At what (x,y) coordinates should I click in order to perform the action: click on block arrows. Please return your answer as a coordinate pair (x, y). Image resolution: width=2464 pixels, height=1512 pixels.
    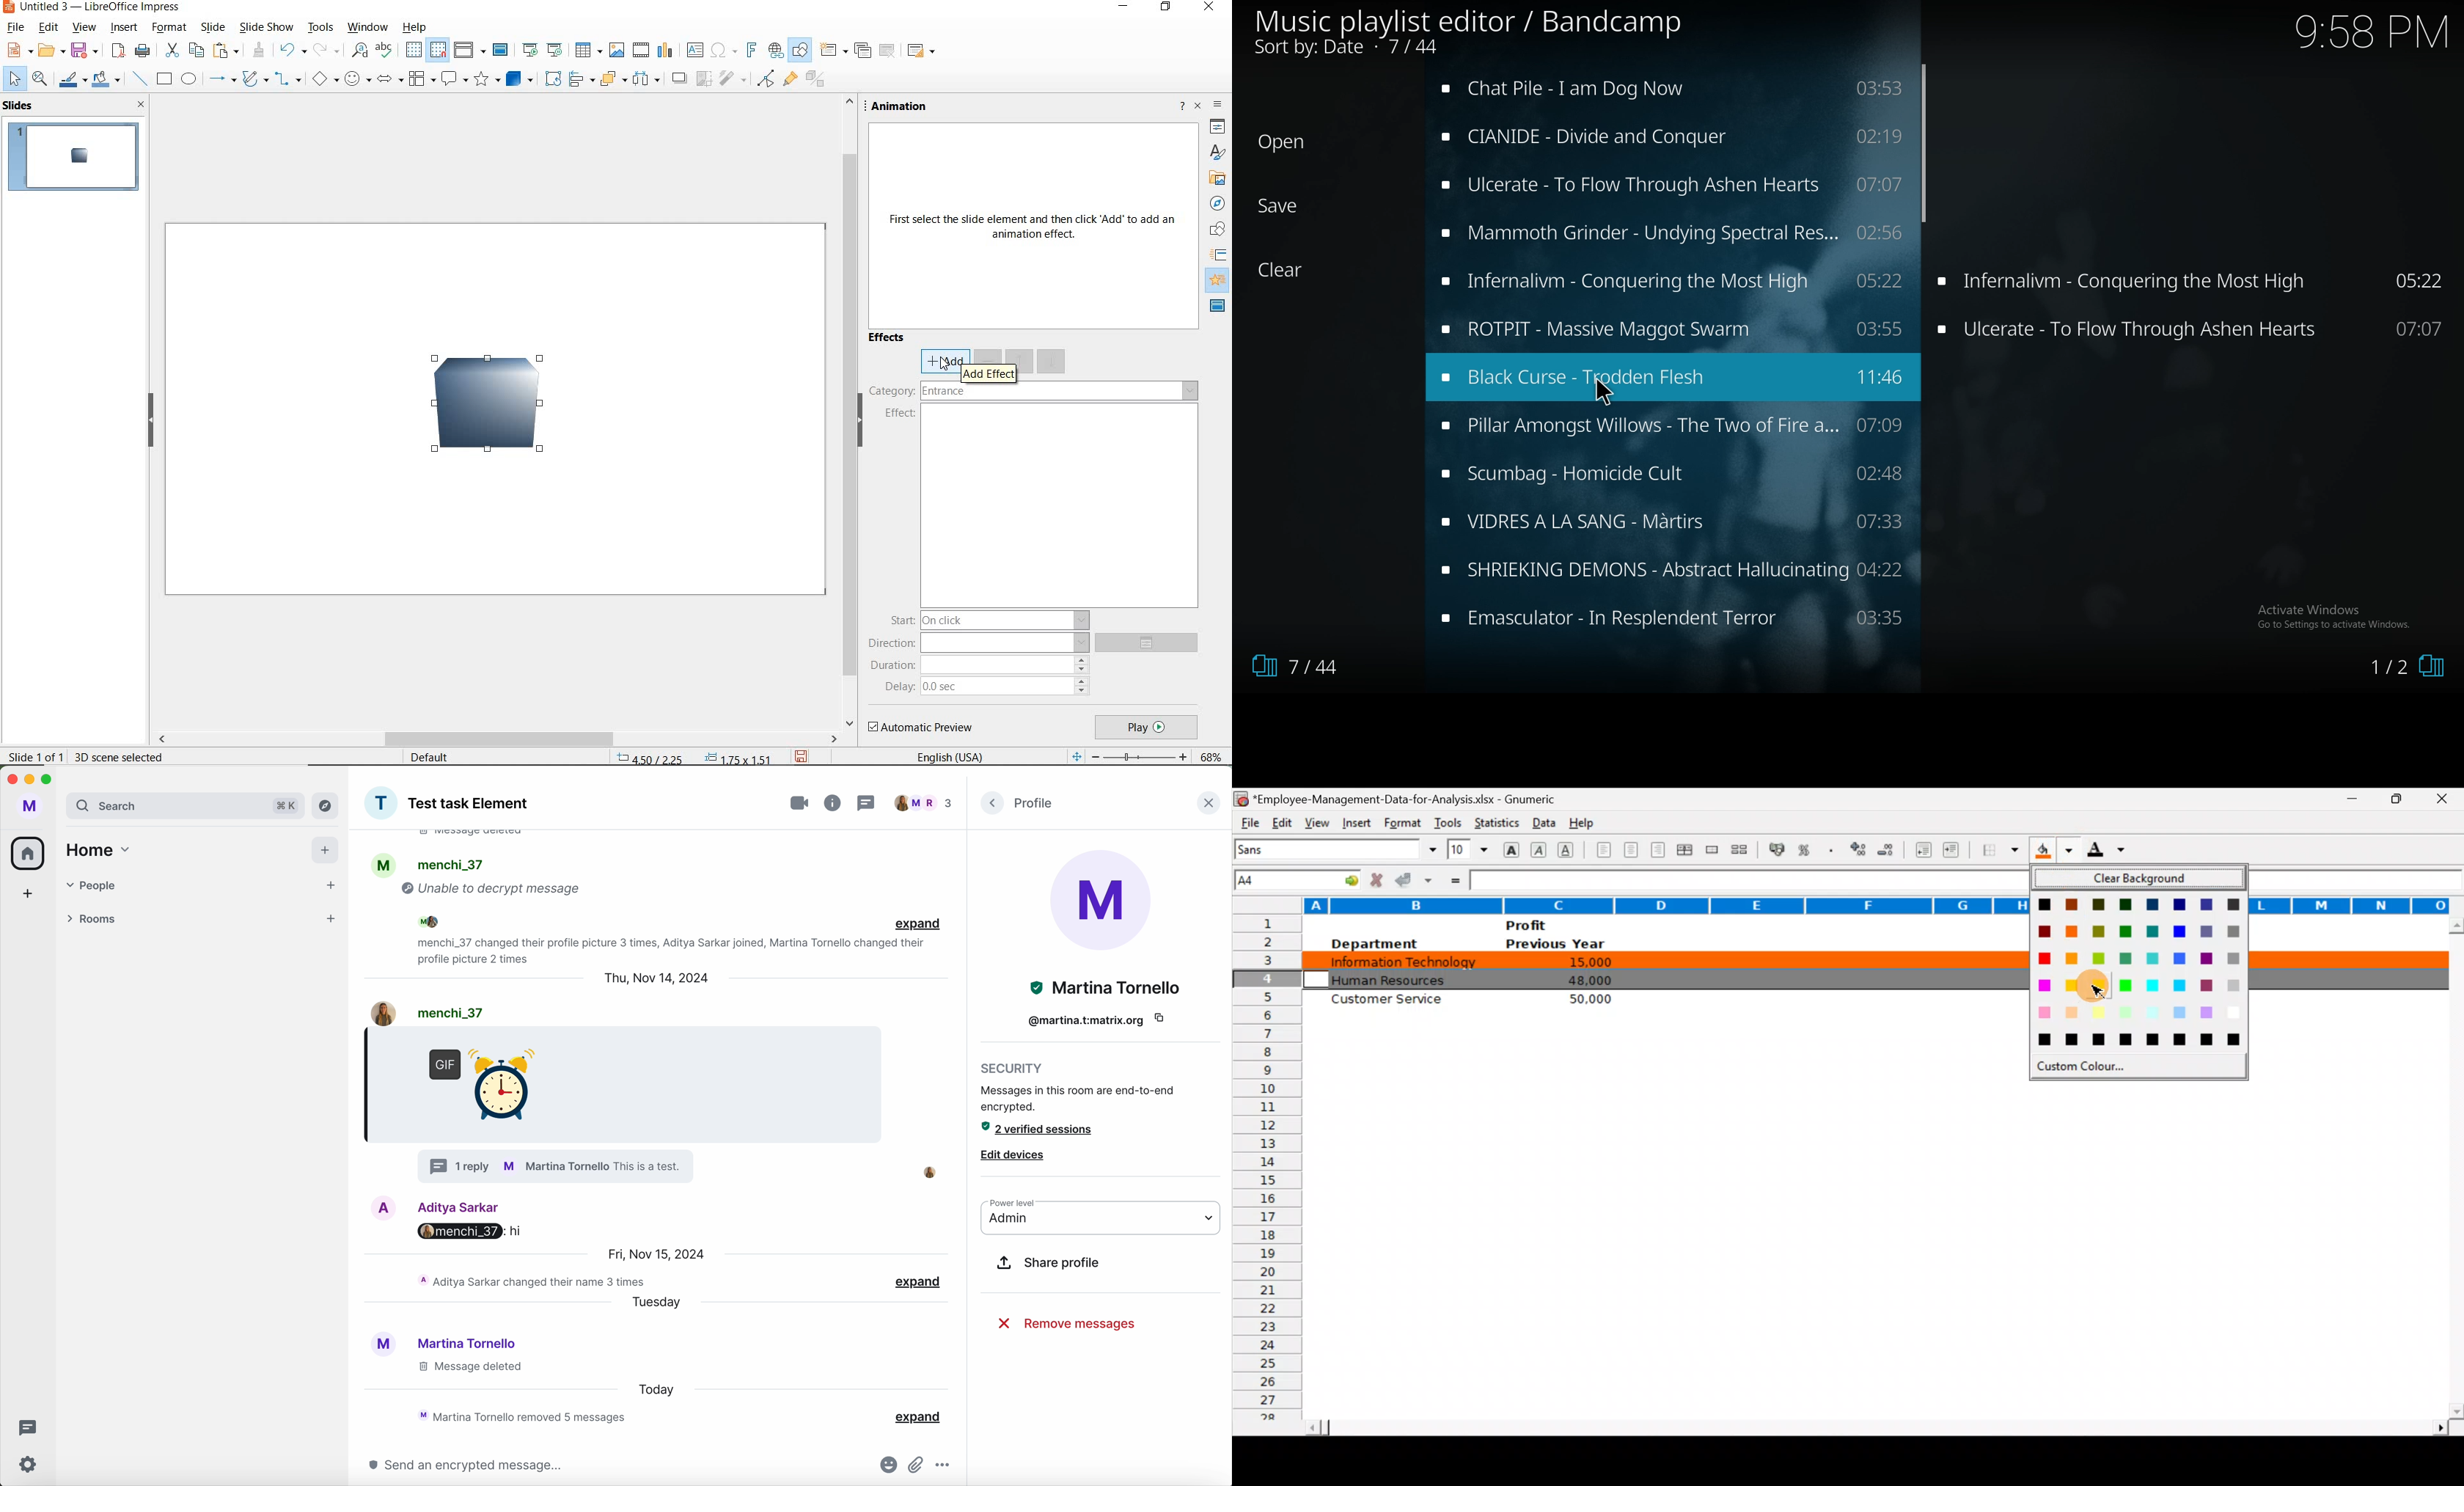
    Looking at the image, I should click on (387, 81).